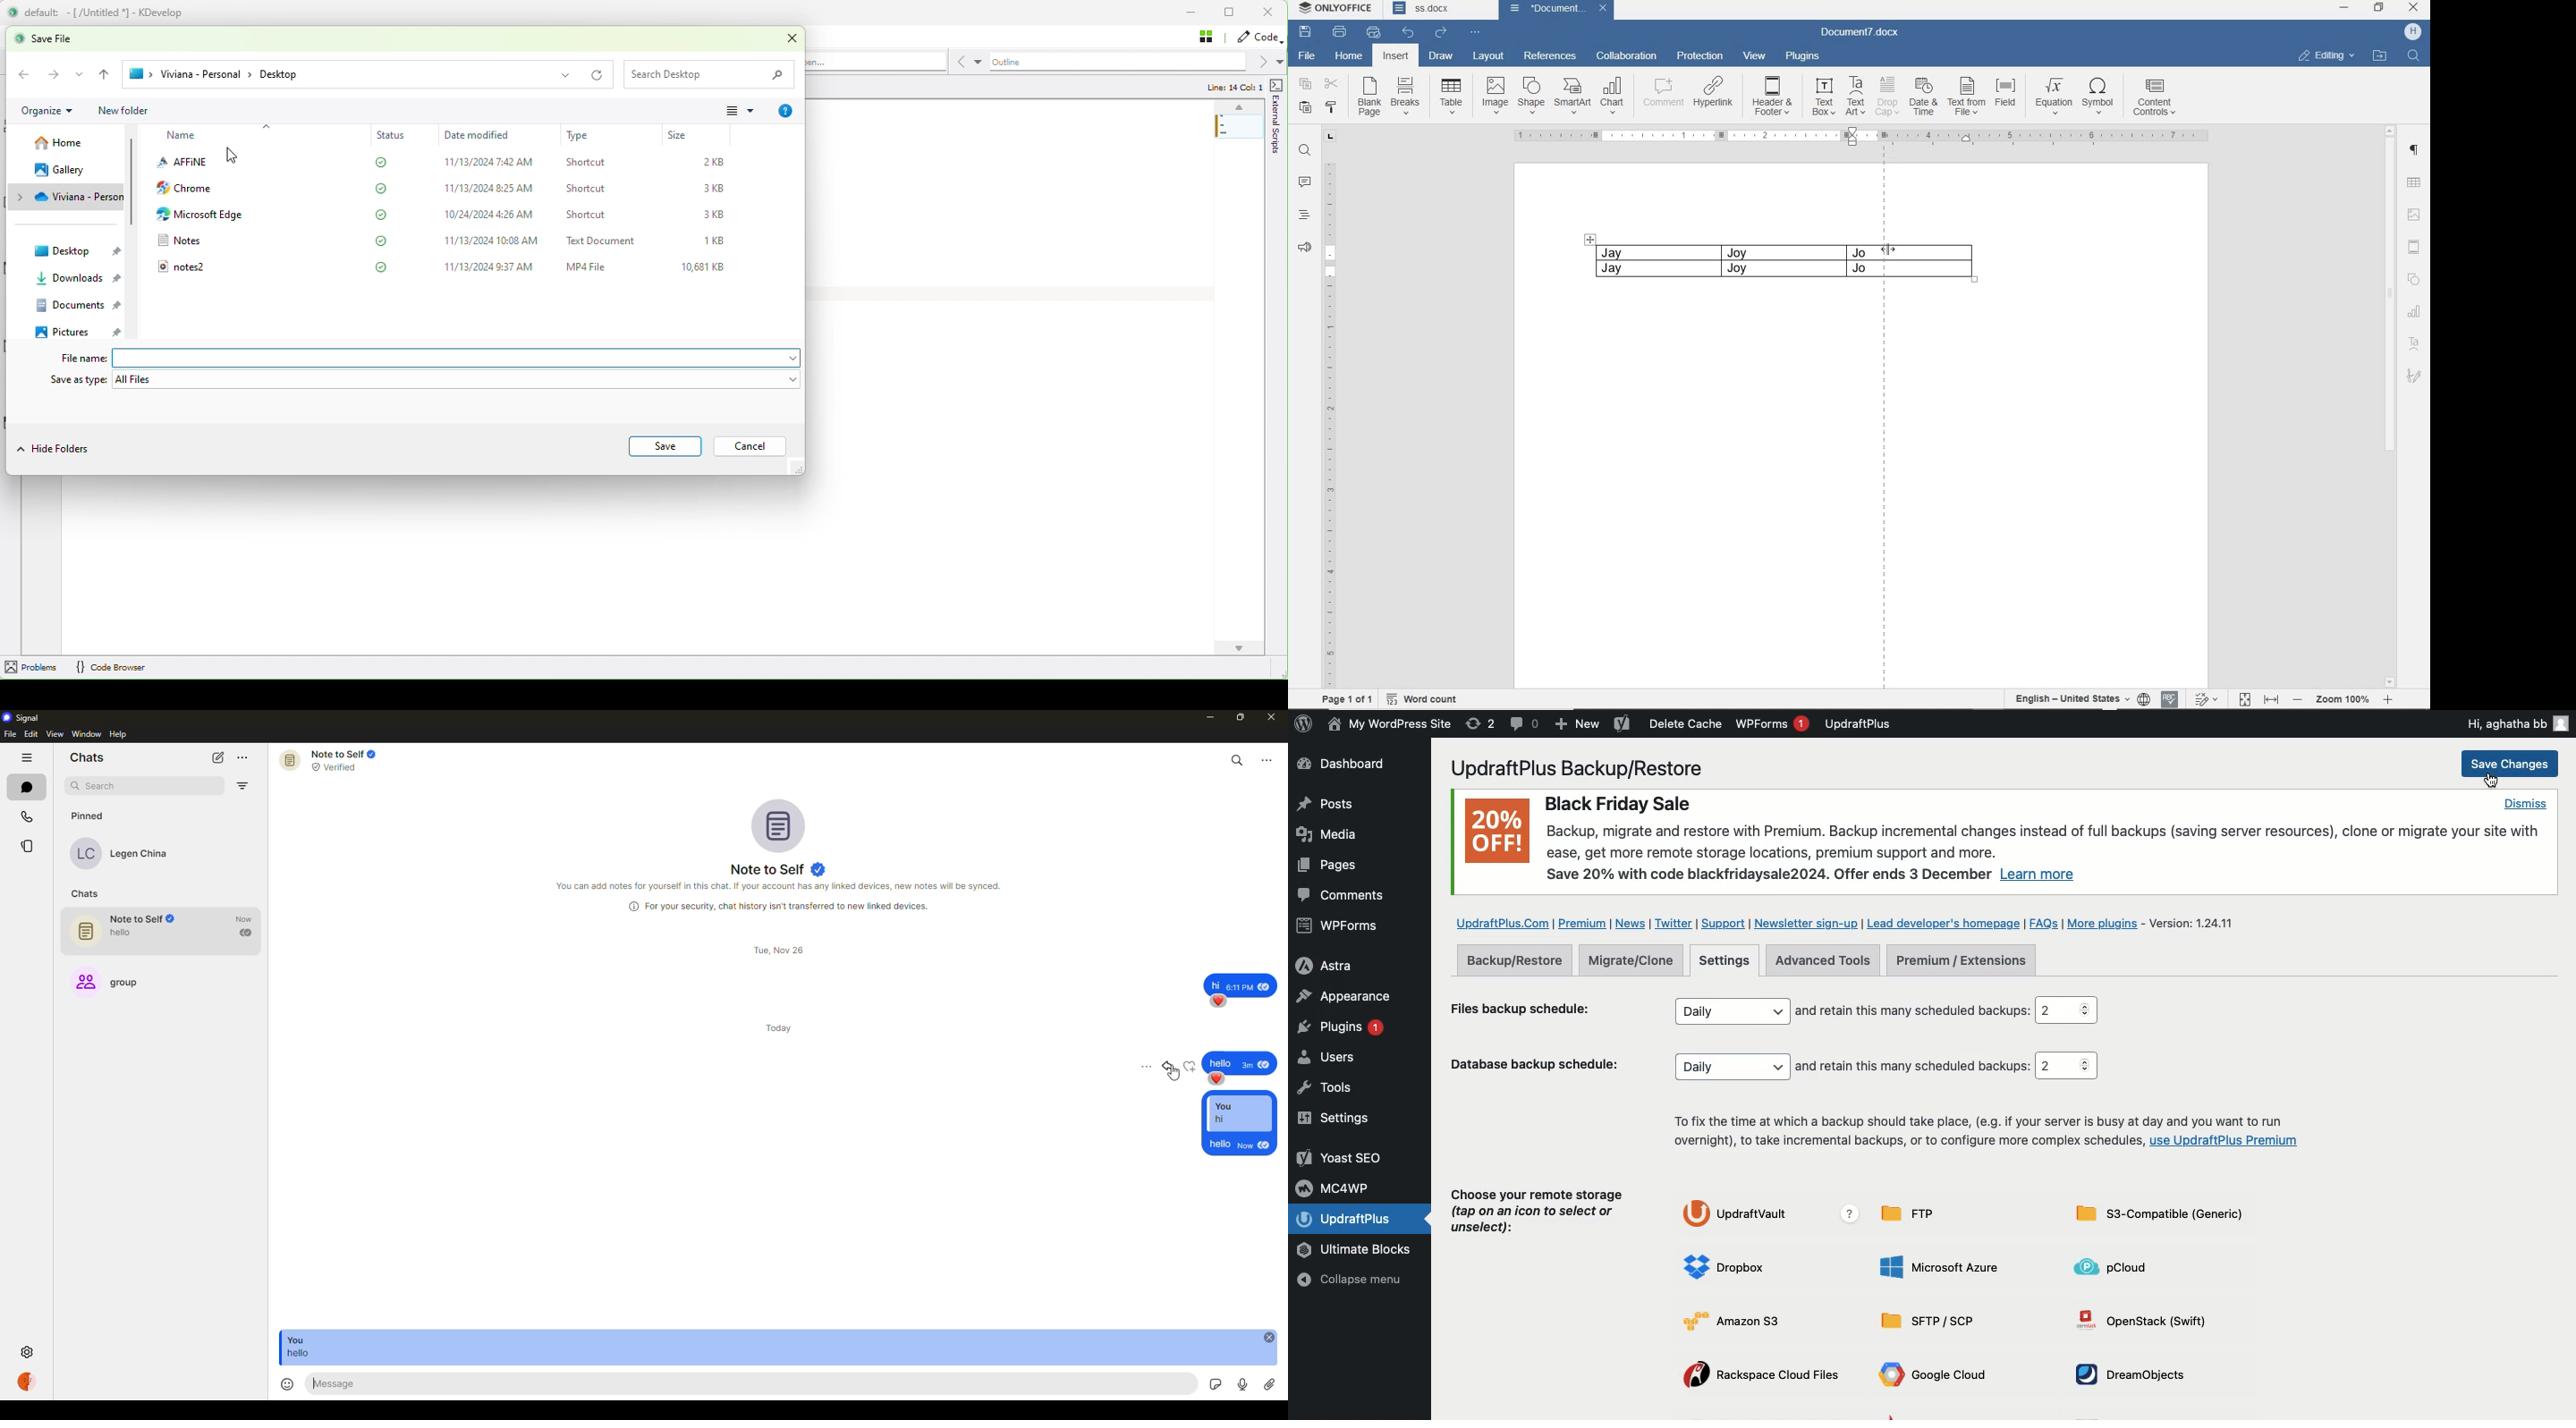 This screenshot has height=1428, width=2576. Describe the element at coordinates (1572, 97) in the screenshot. I see `SMARTART` at that location.